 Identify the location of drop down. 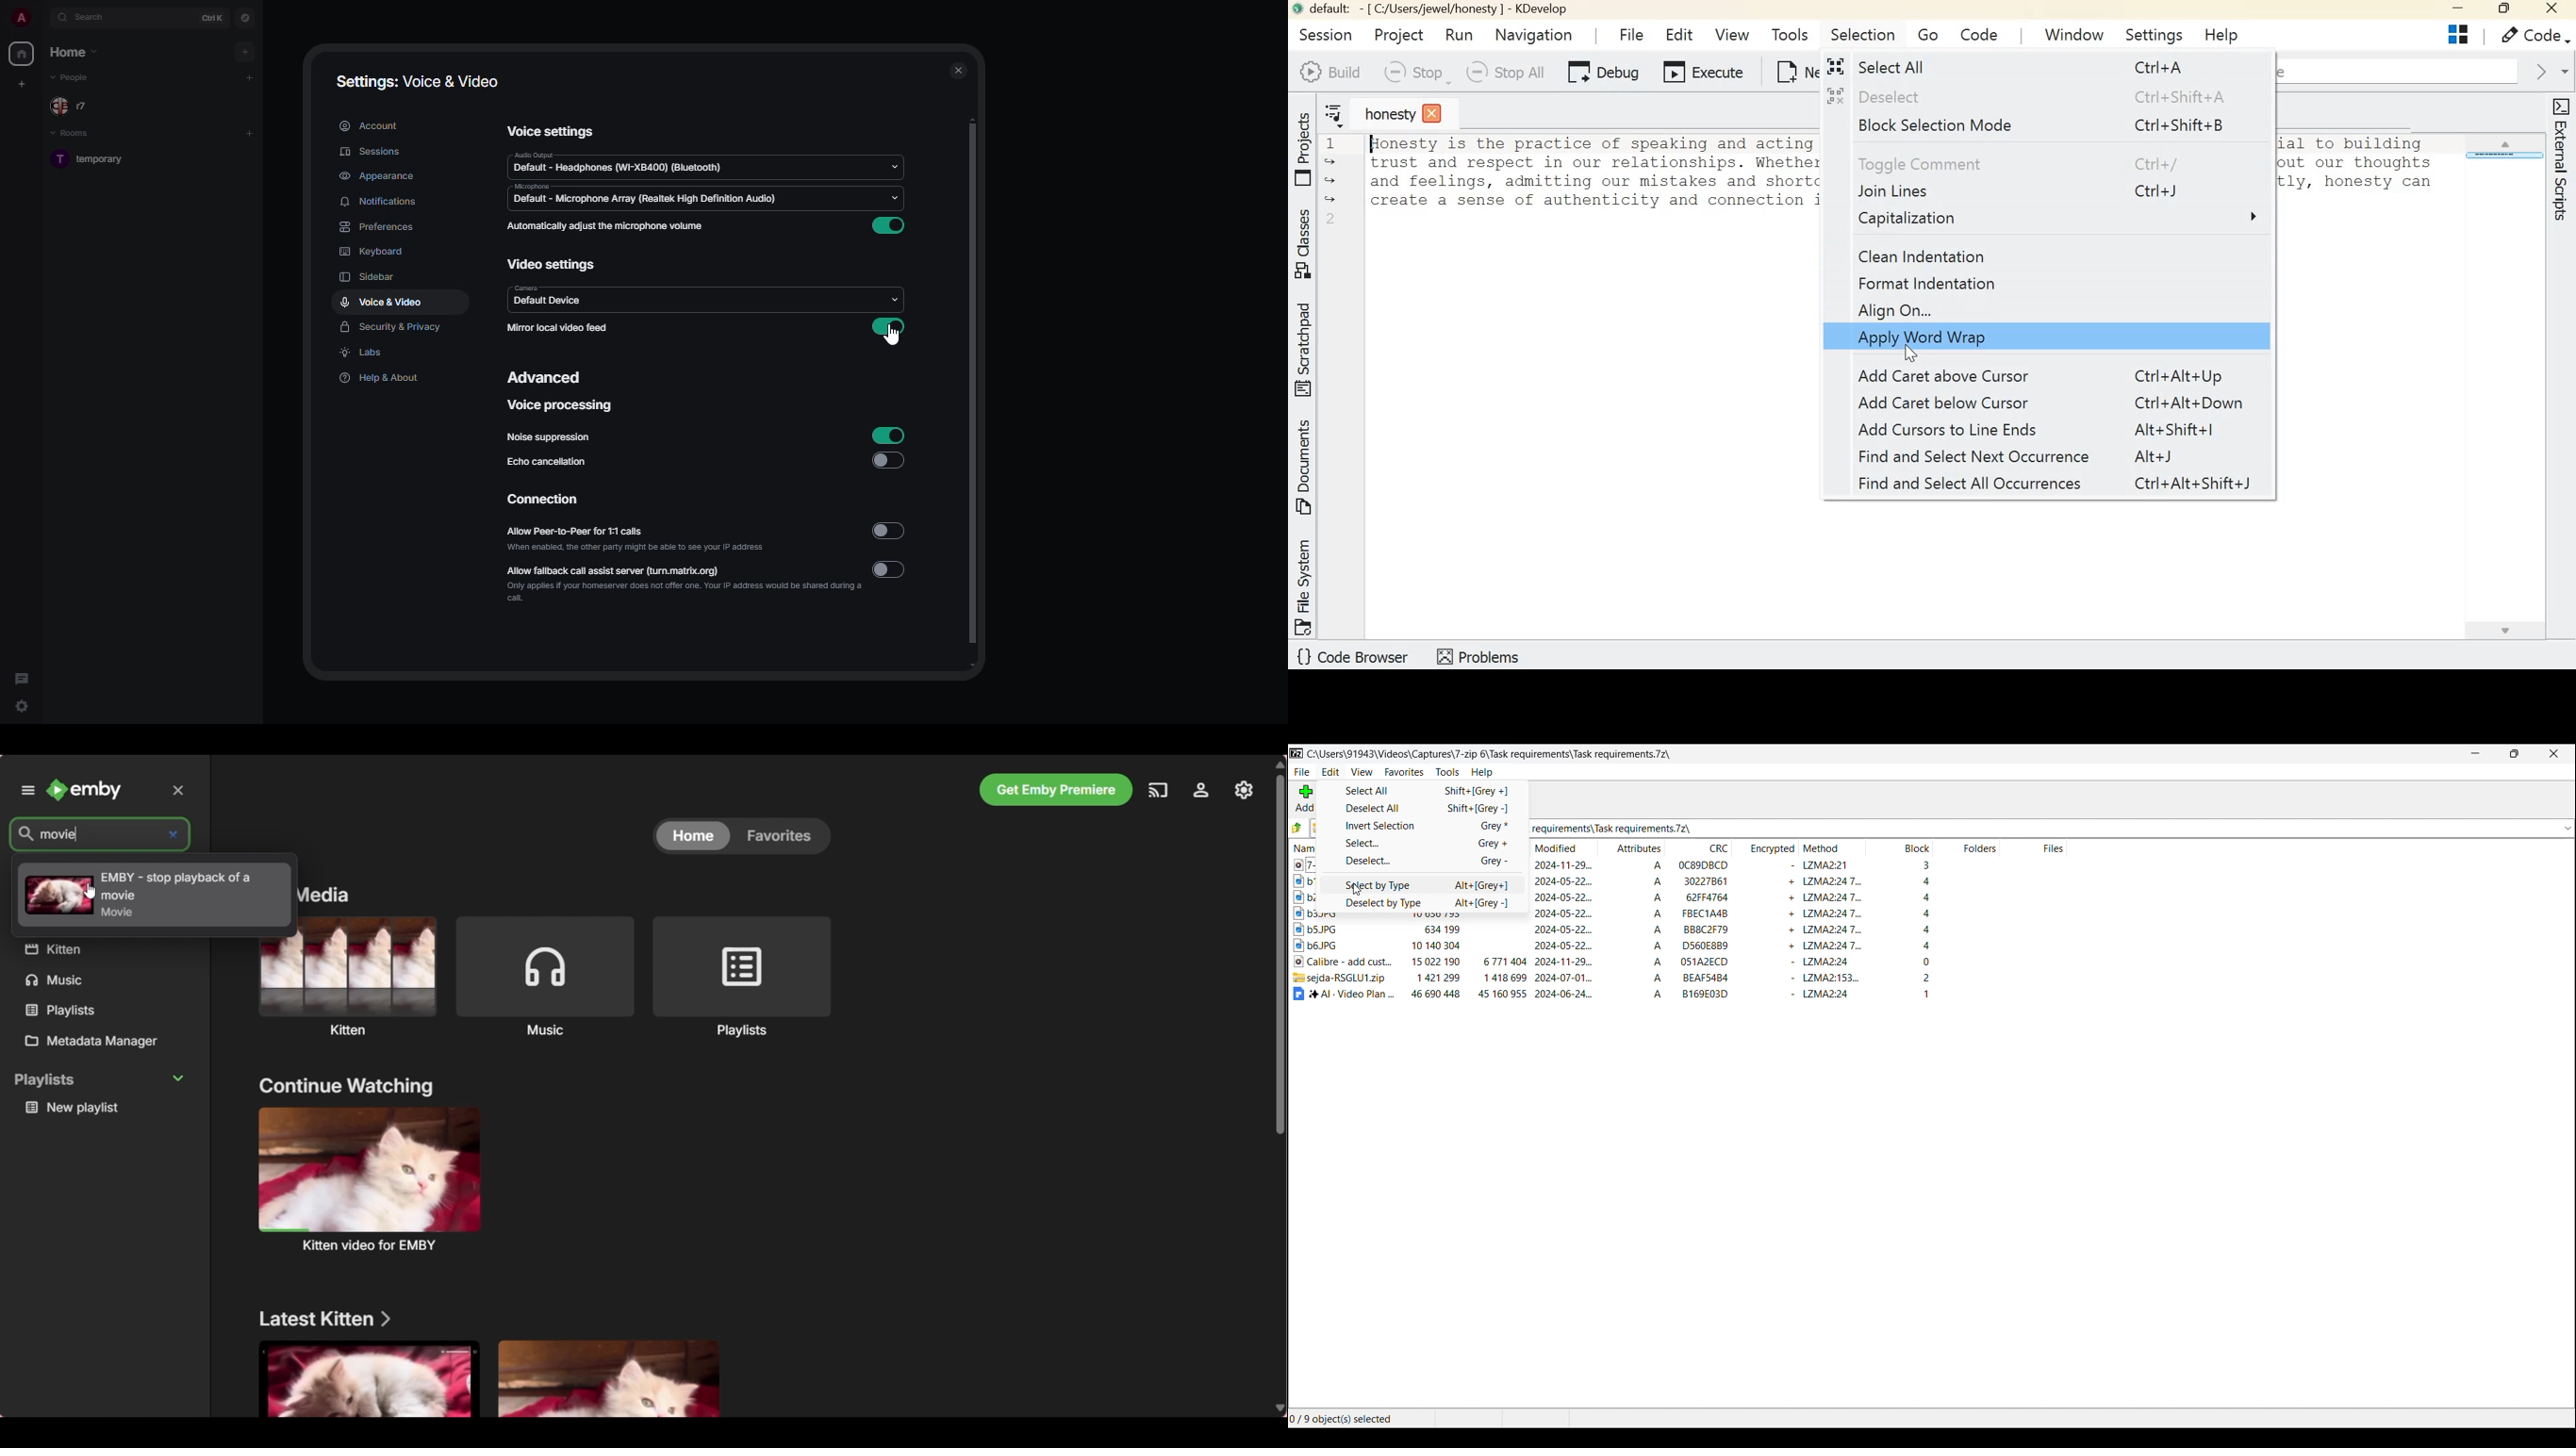
(892, 299).